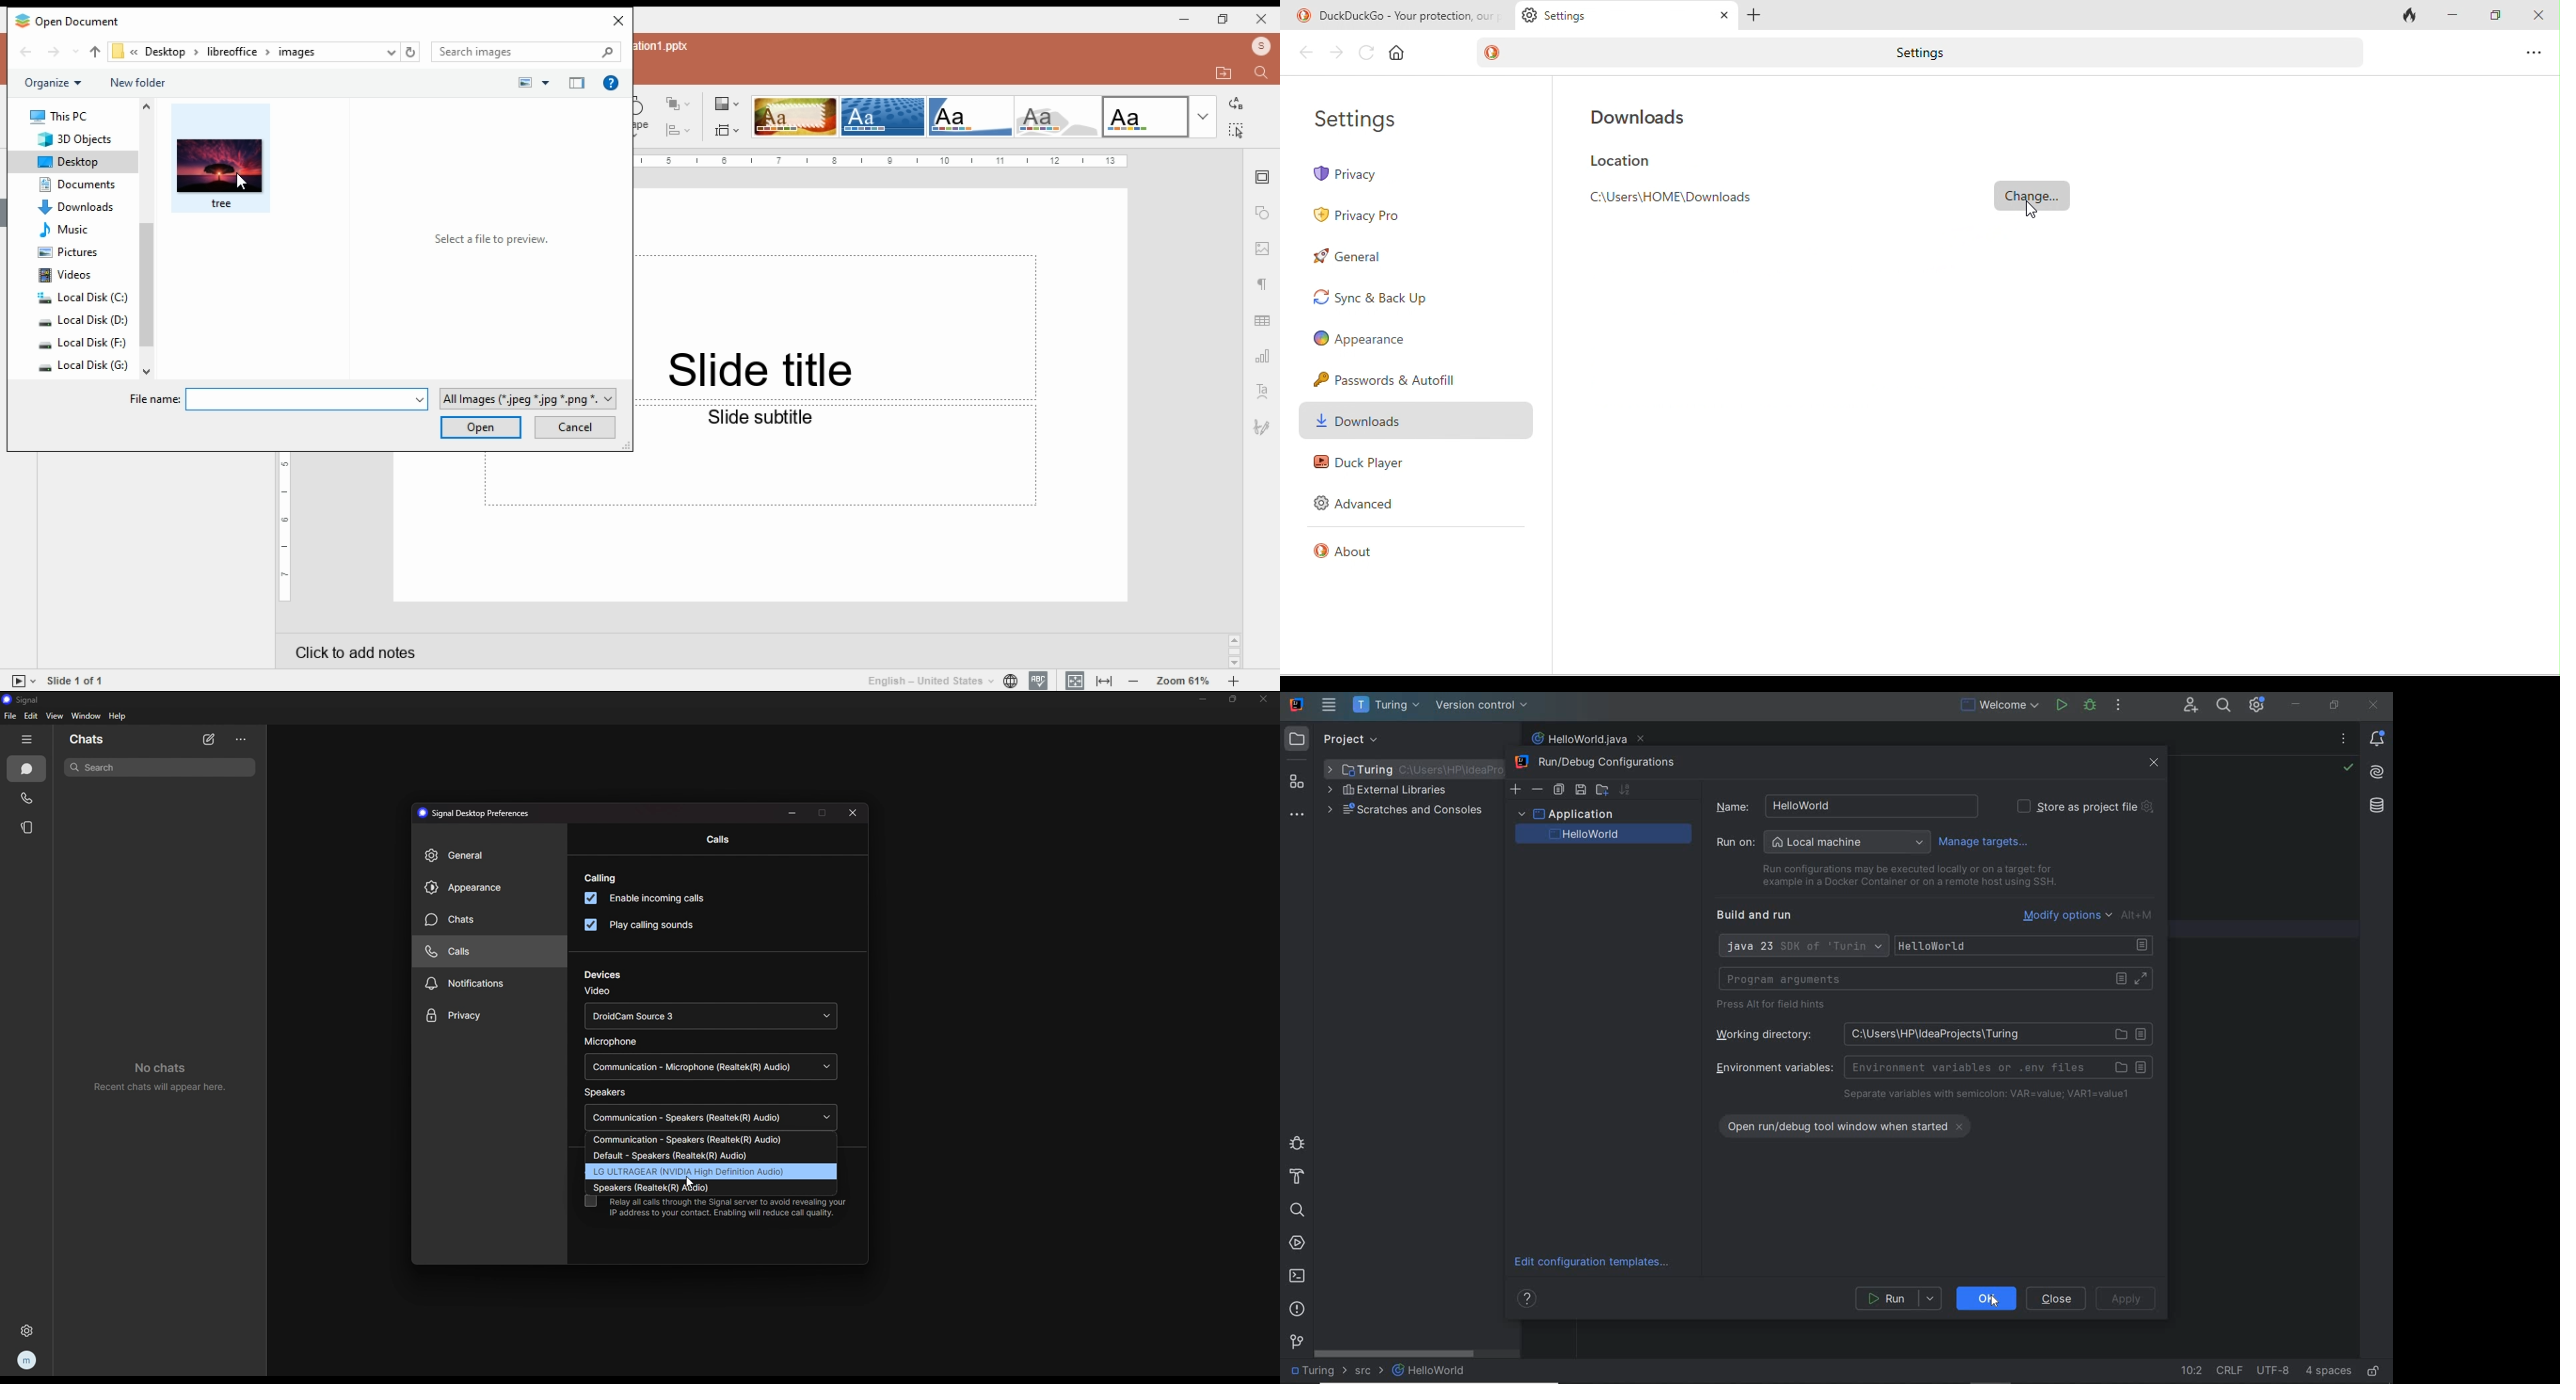  Describe the element at coordinates (1936, 979) in the screenshot. I see `program arguments` at that location.